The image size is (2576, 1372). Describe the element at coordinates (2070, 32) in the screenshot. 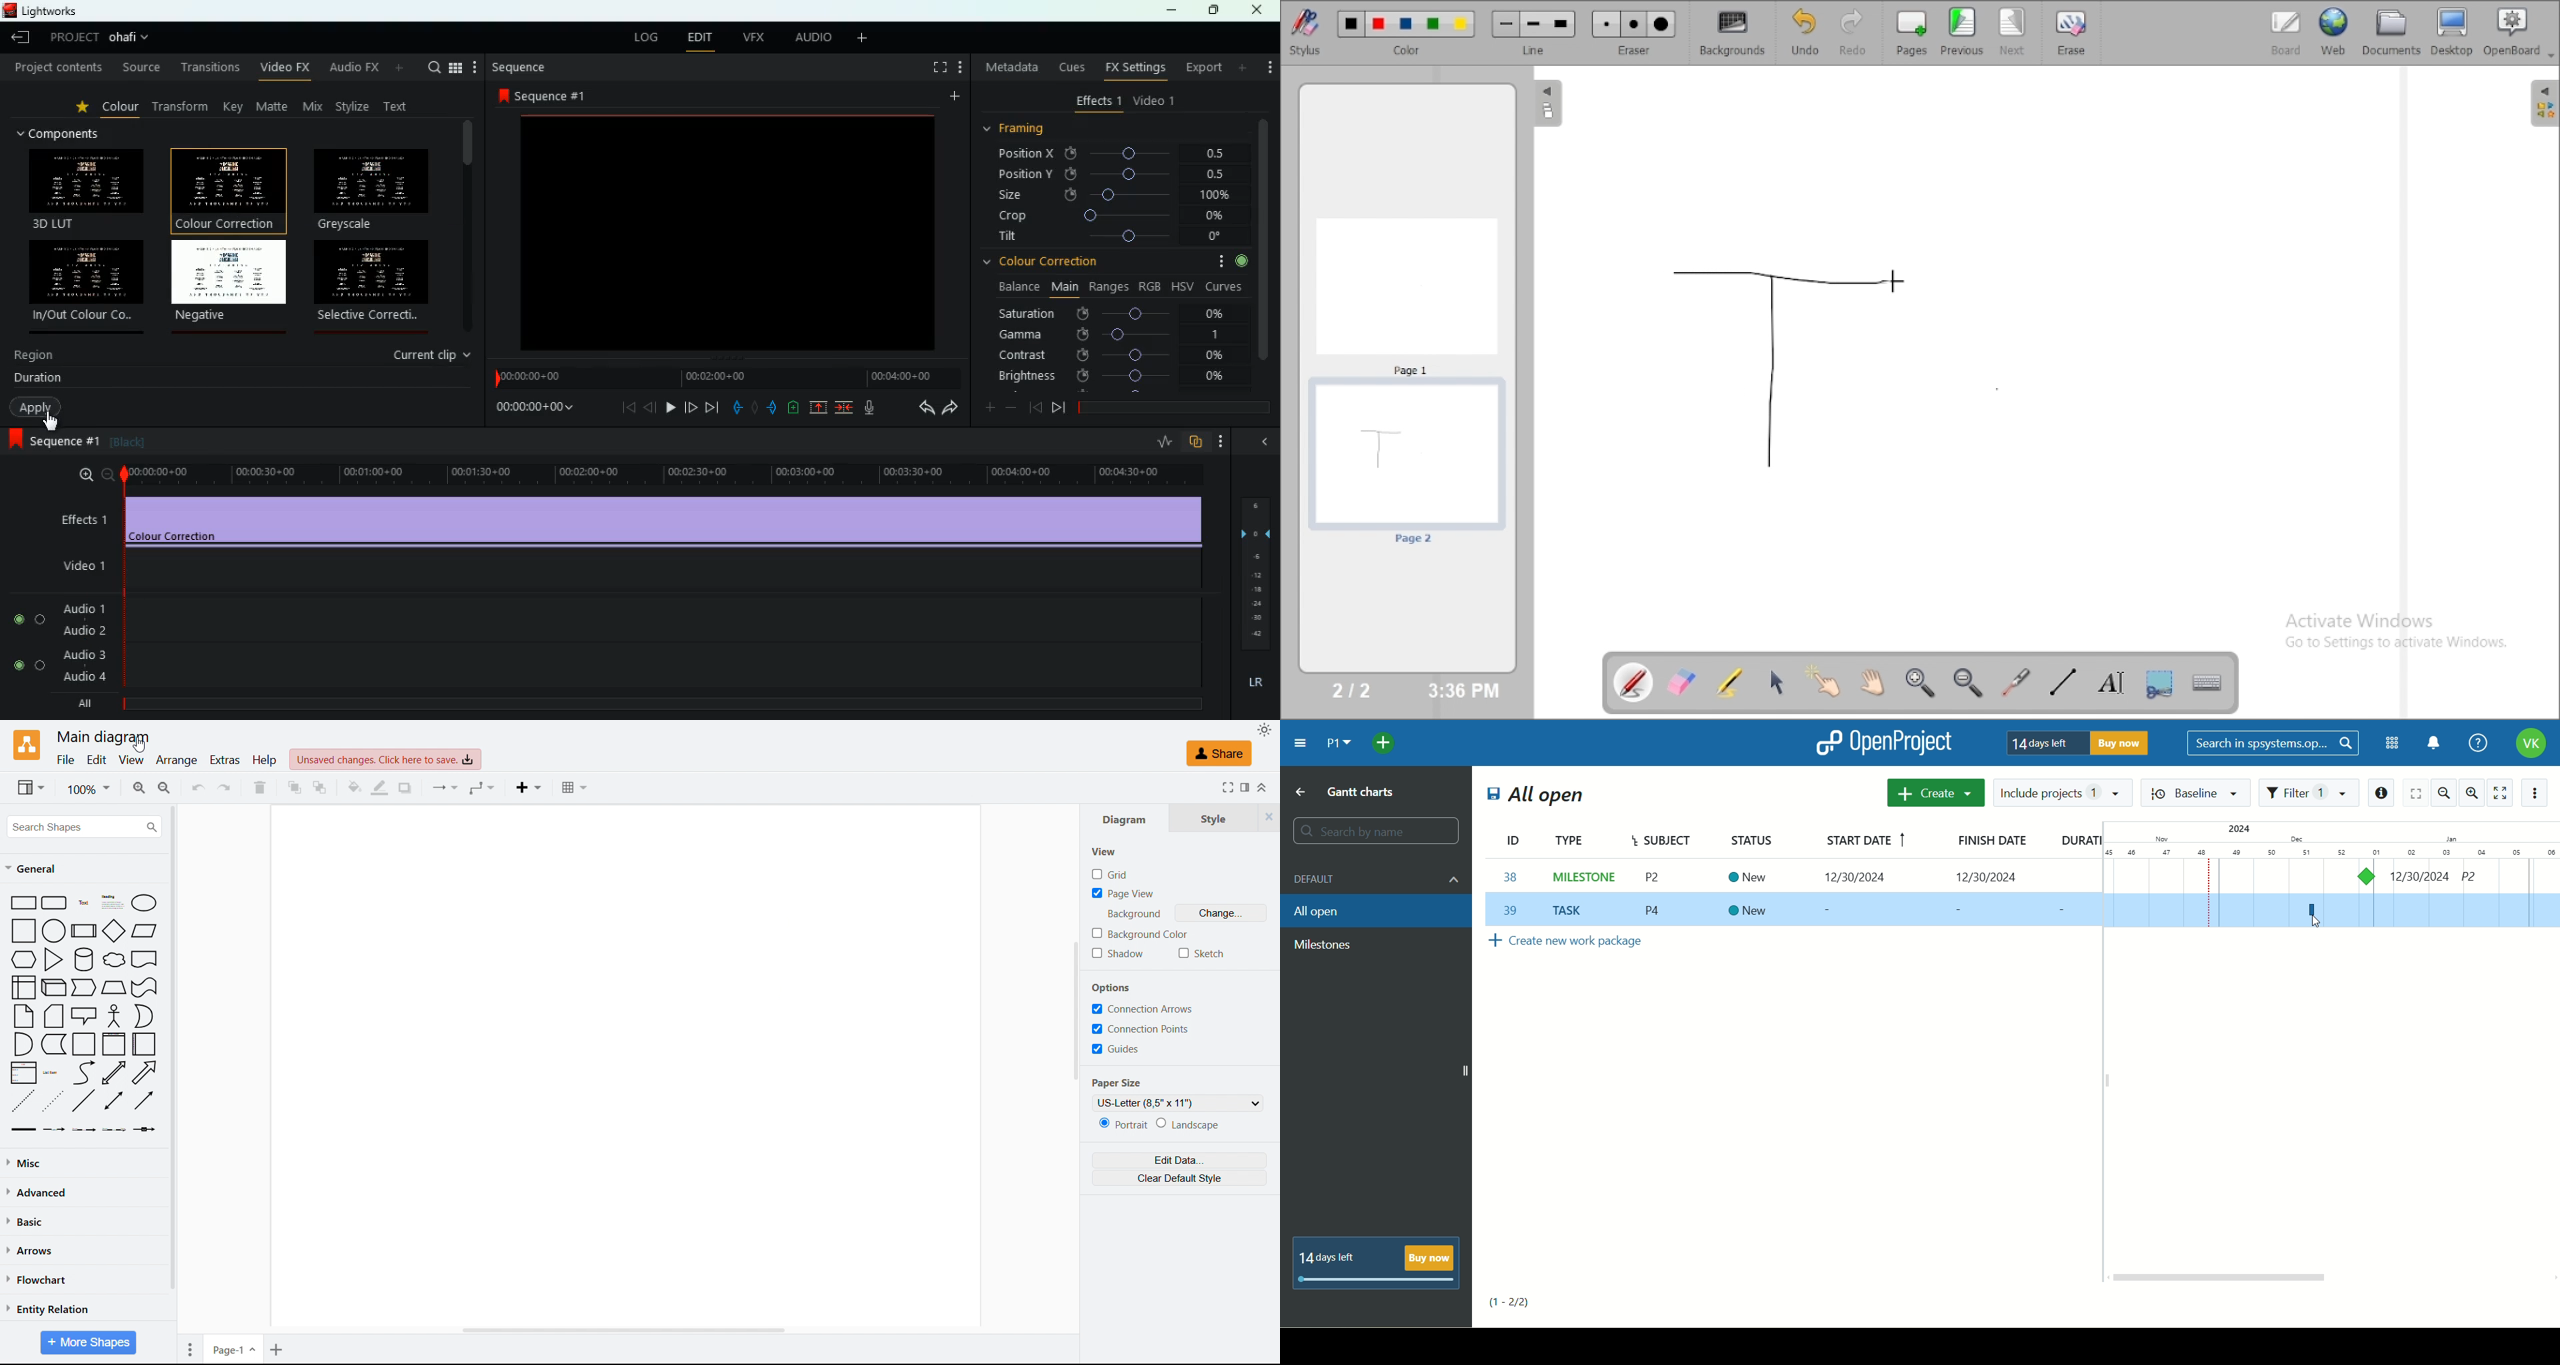

I see `erase` at that location.